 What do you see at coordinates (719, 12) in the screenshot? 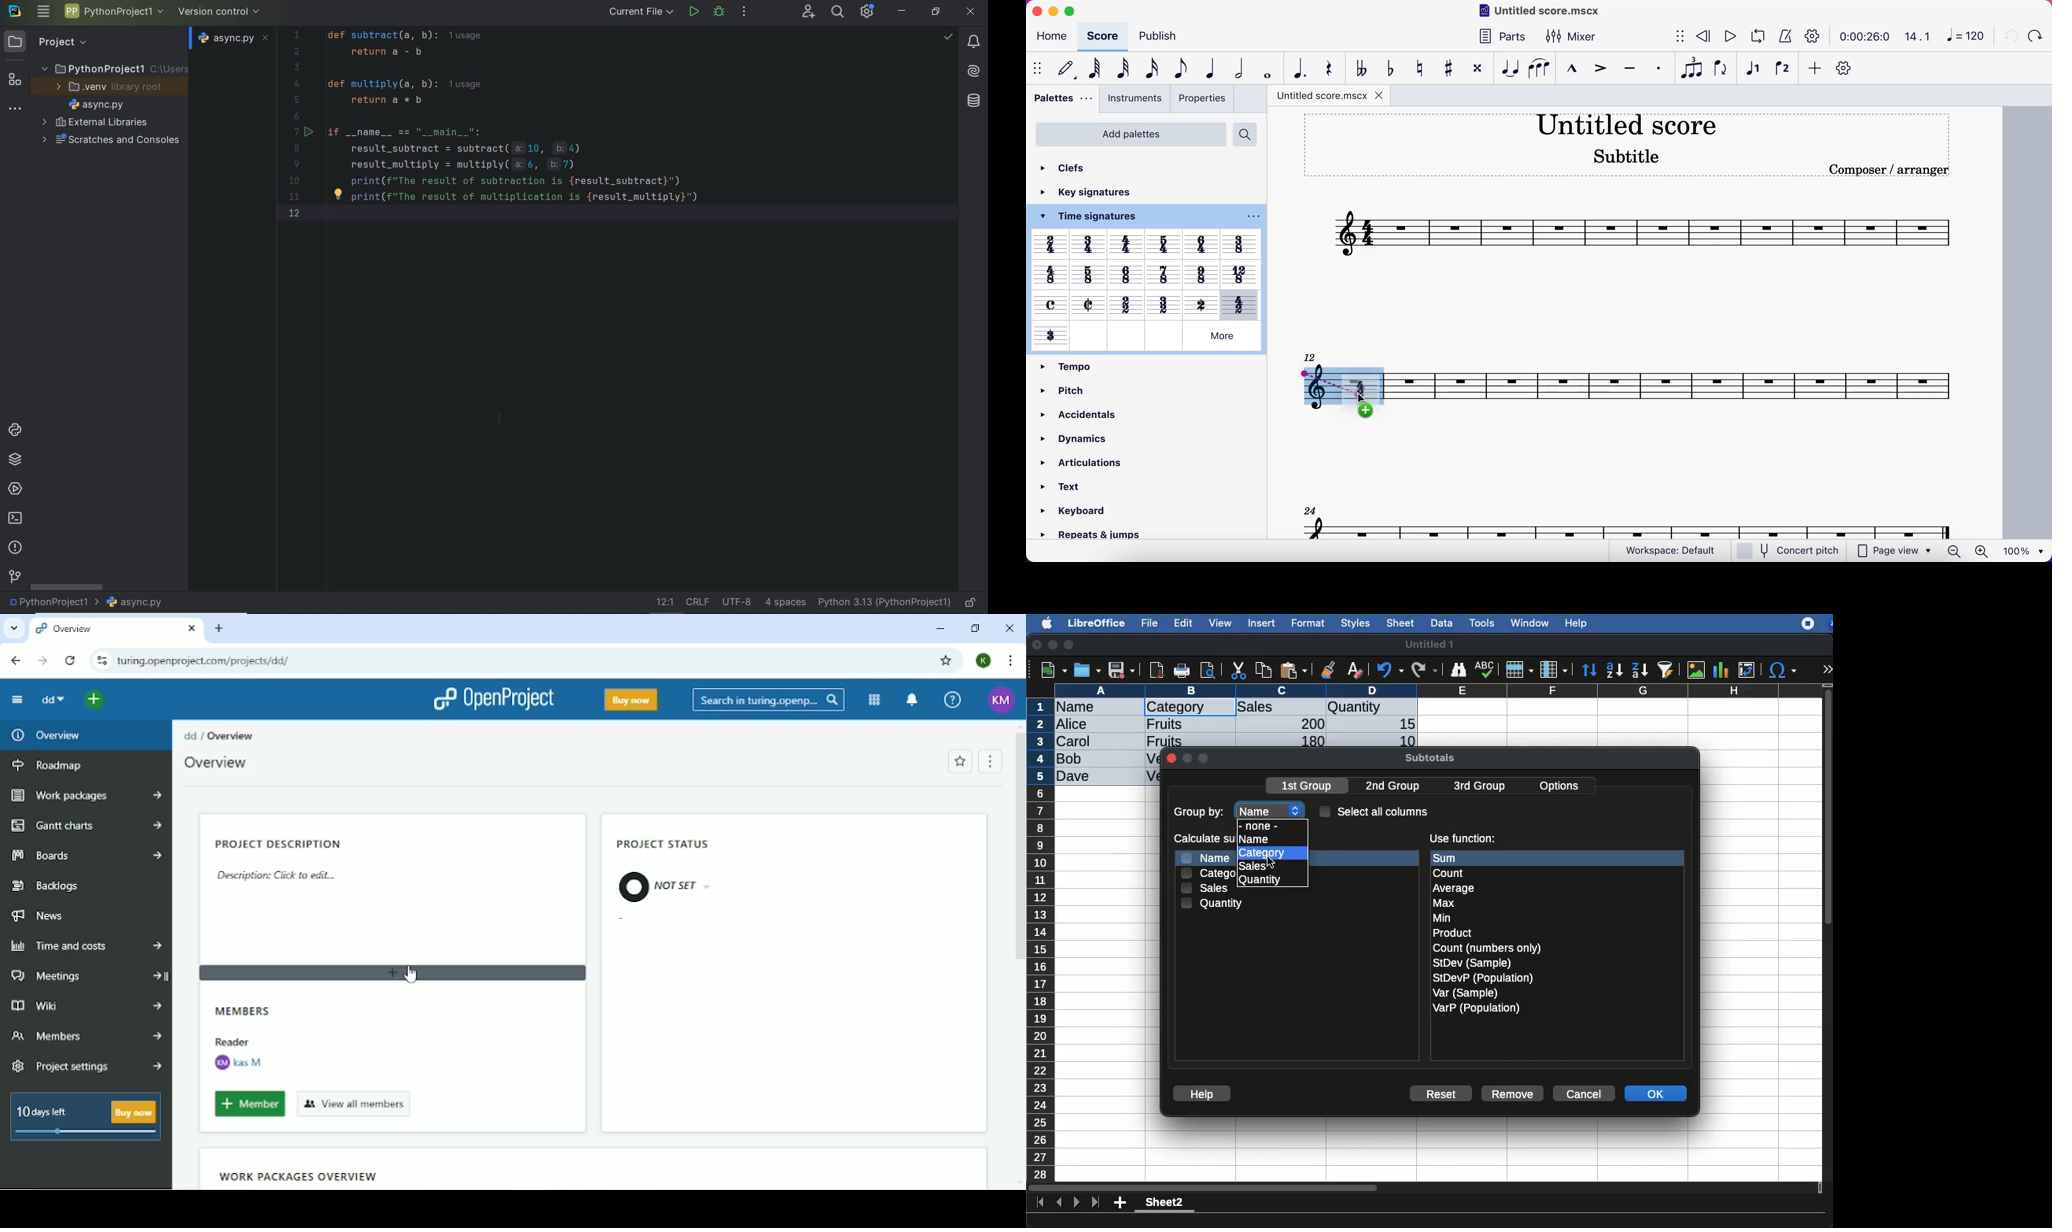
I see `Debug` at bounding box center [719, 12].